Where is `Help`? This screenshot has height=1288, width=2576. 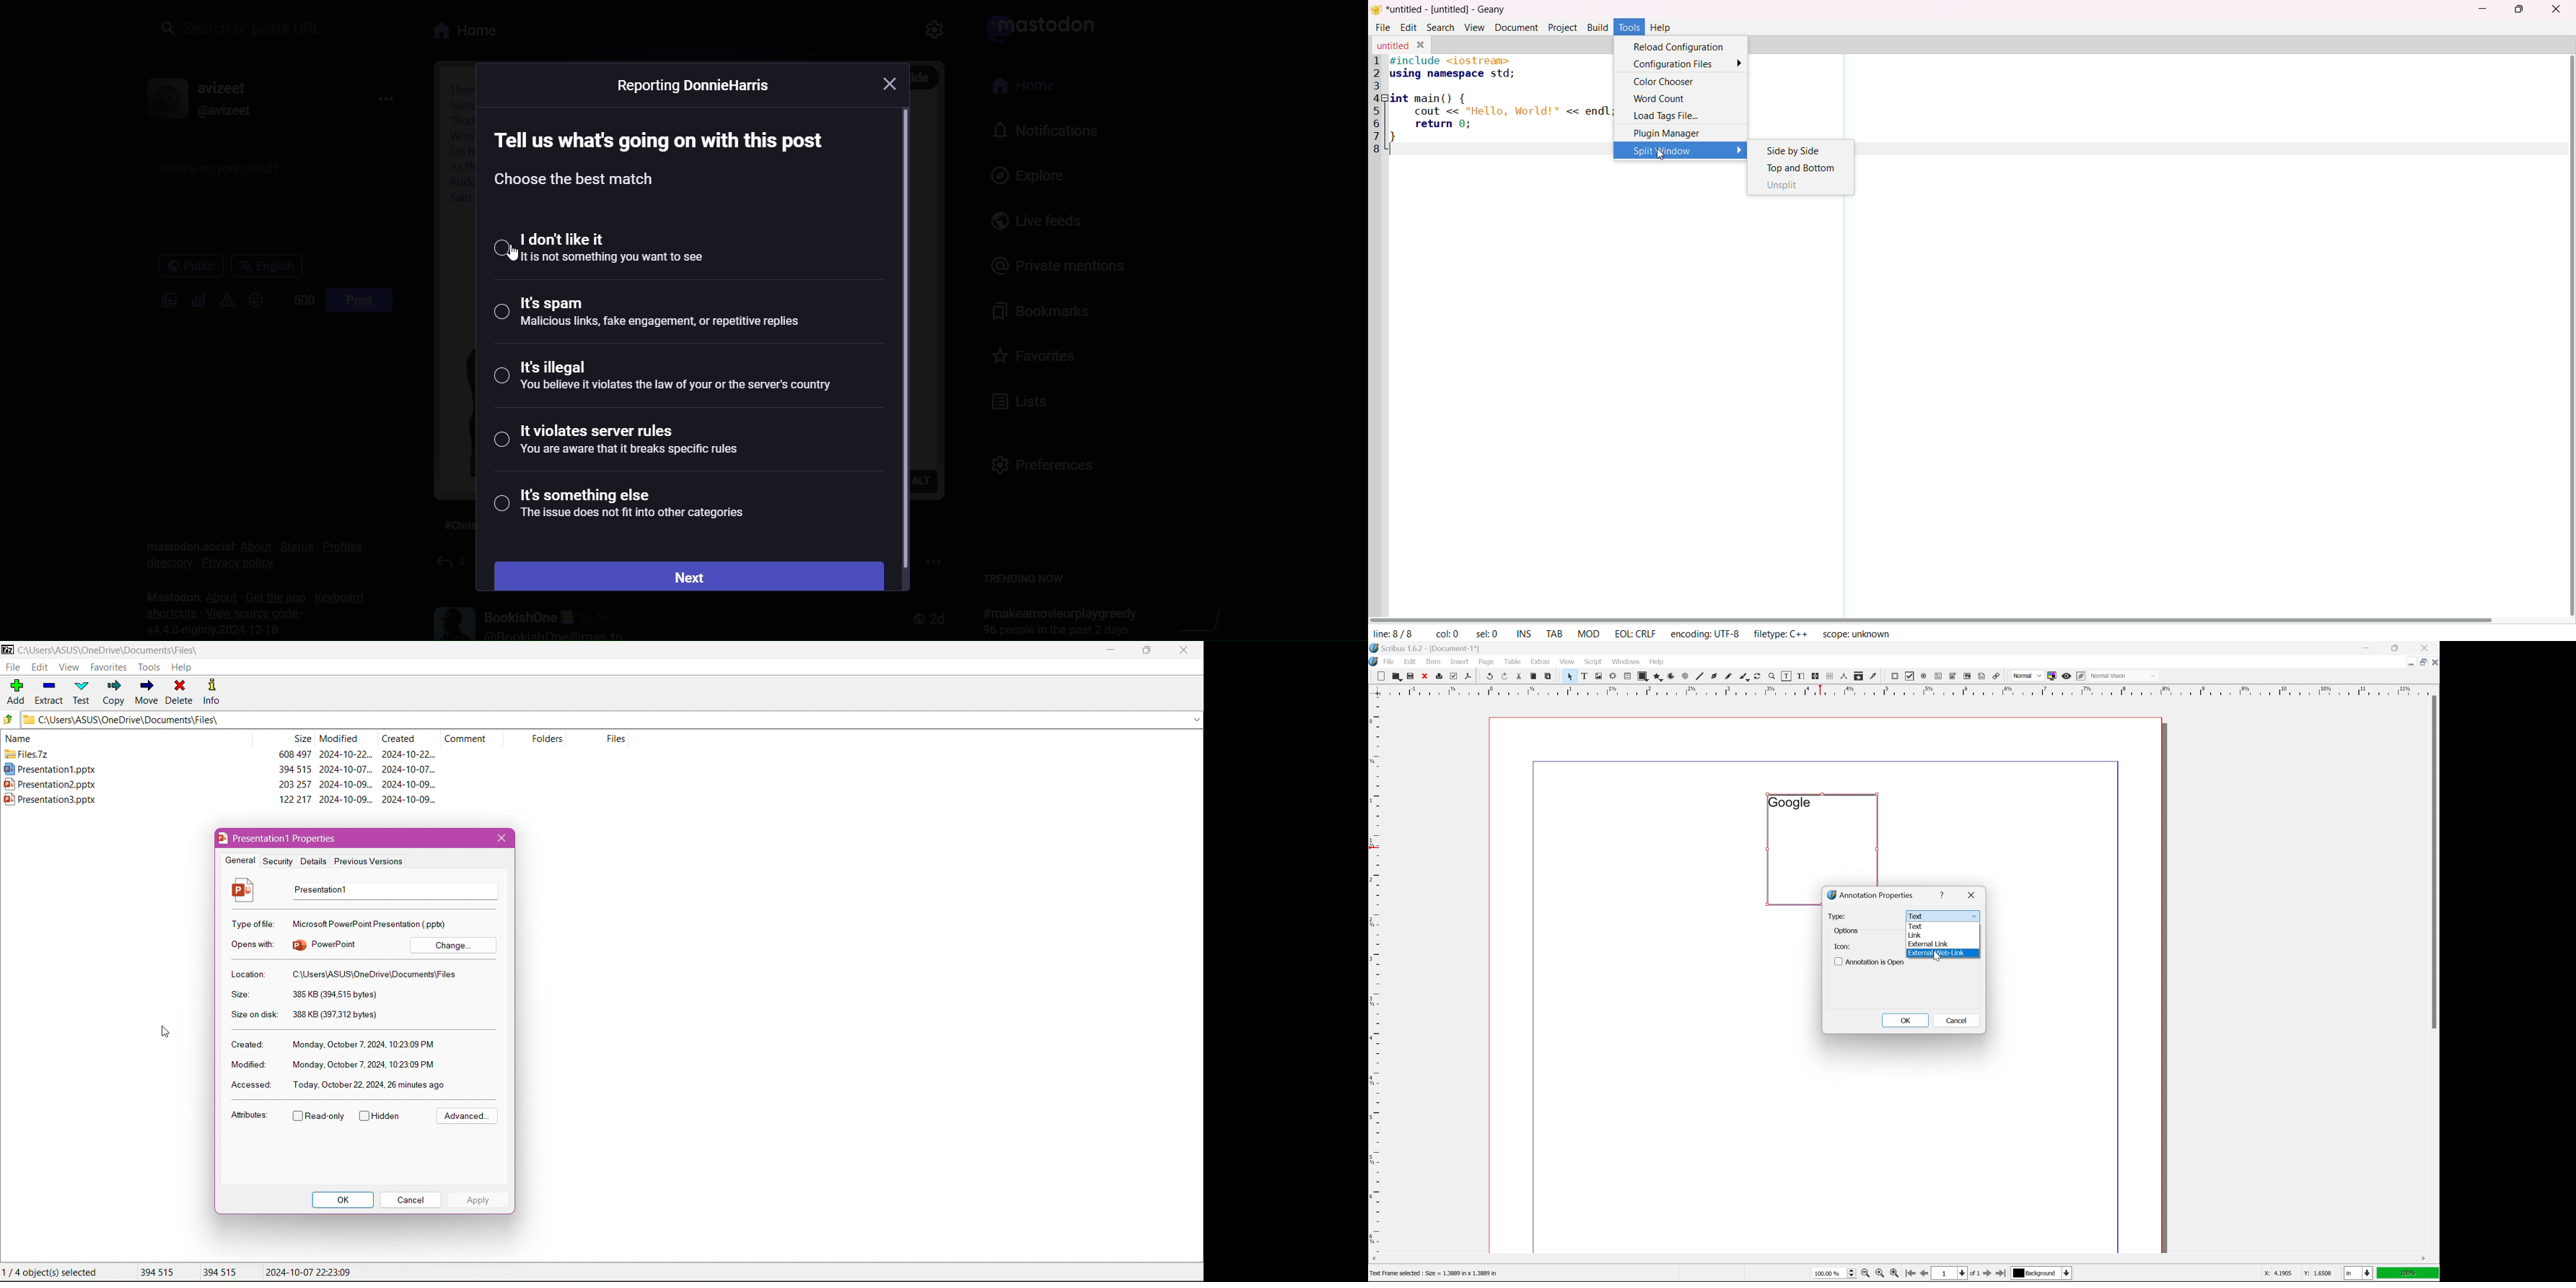
Help is located at coordinates (1663, 28).